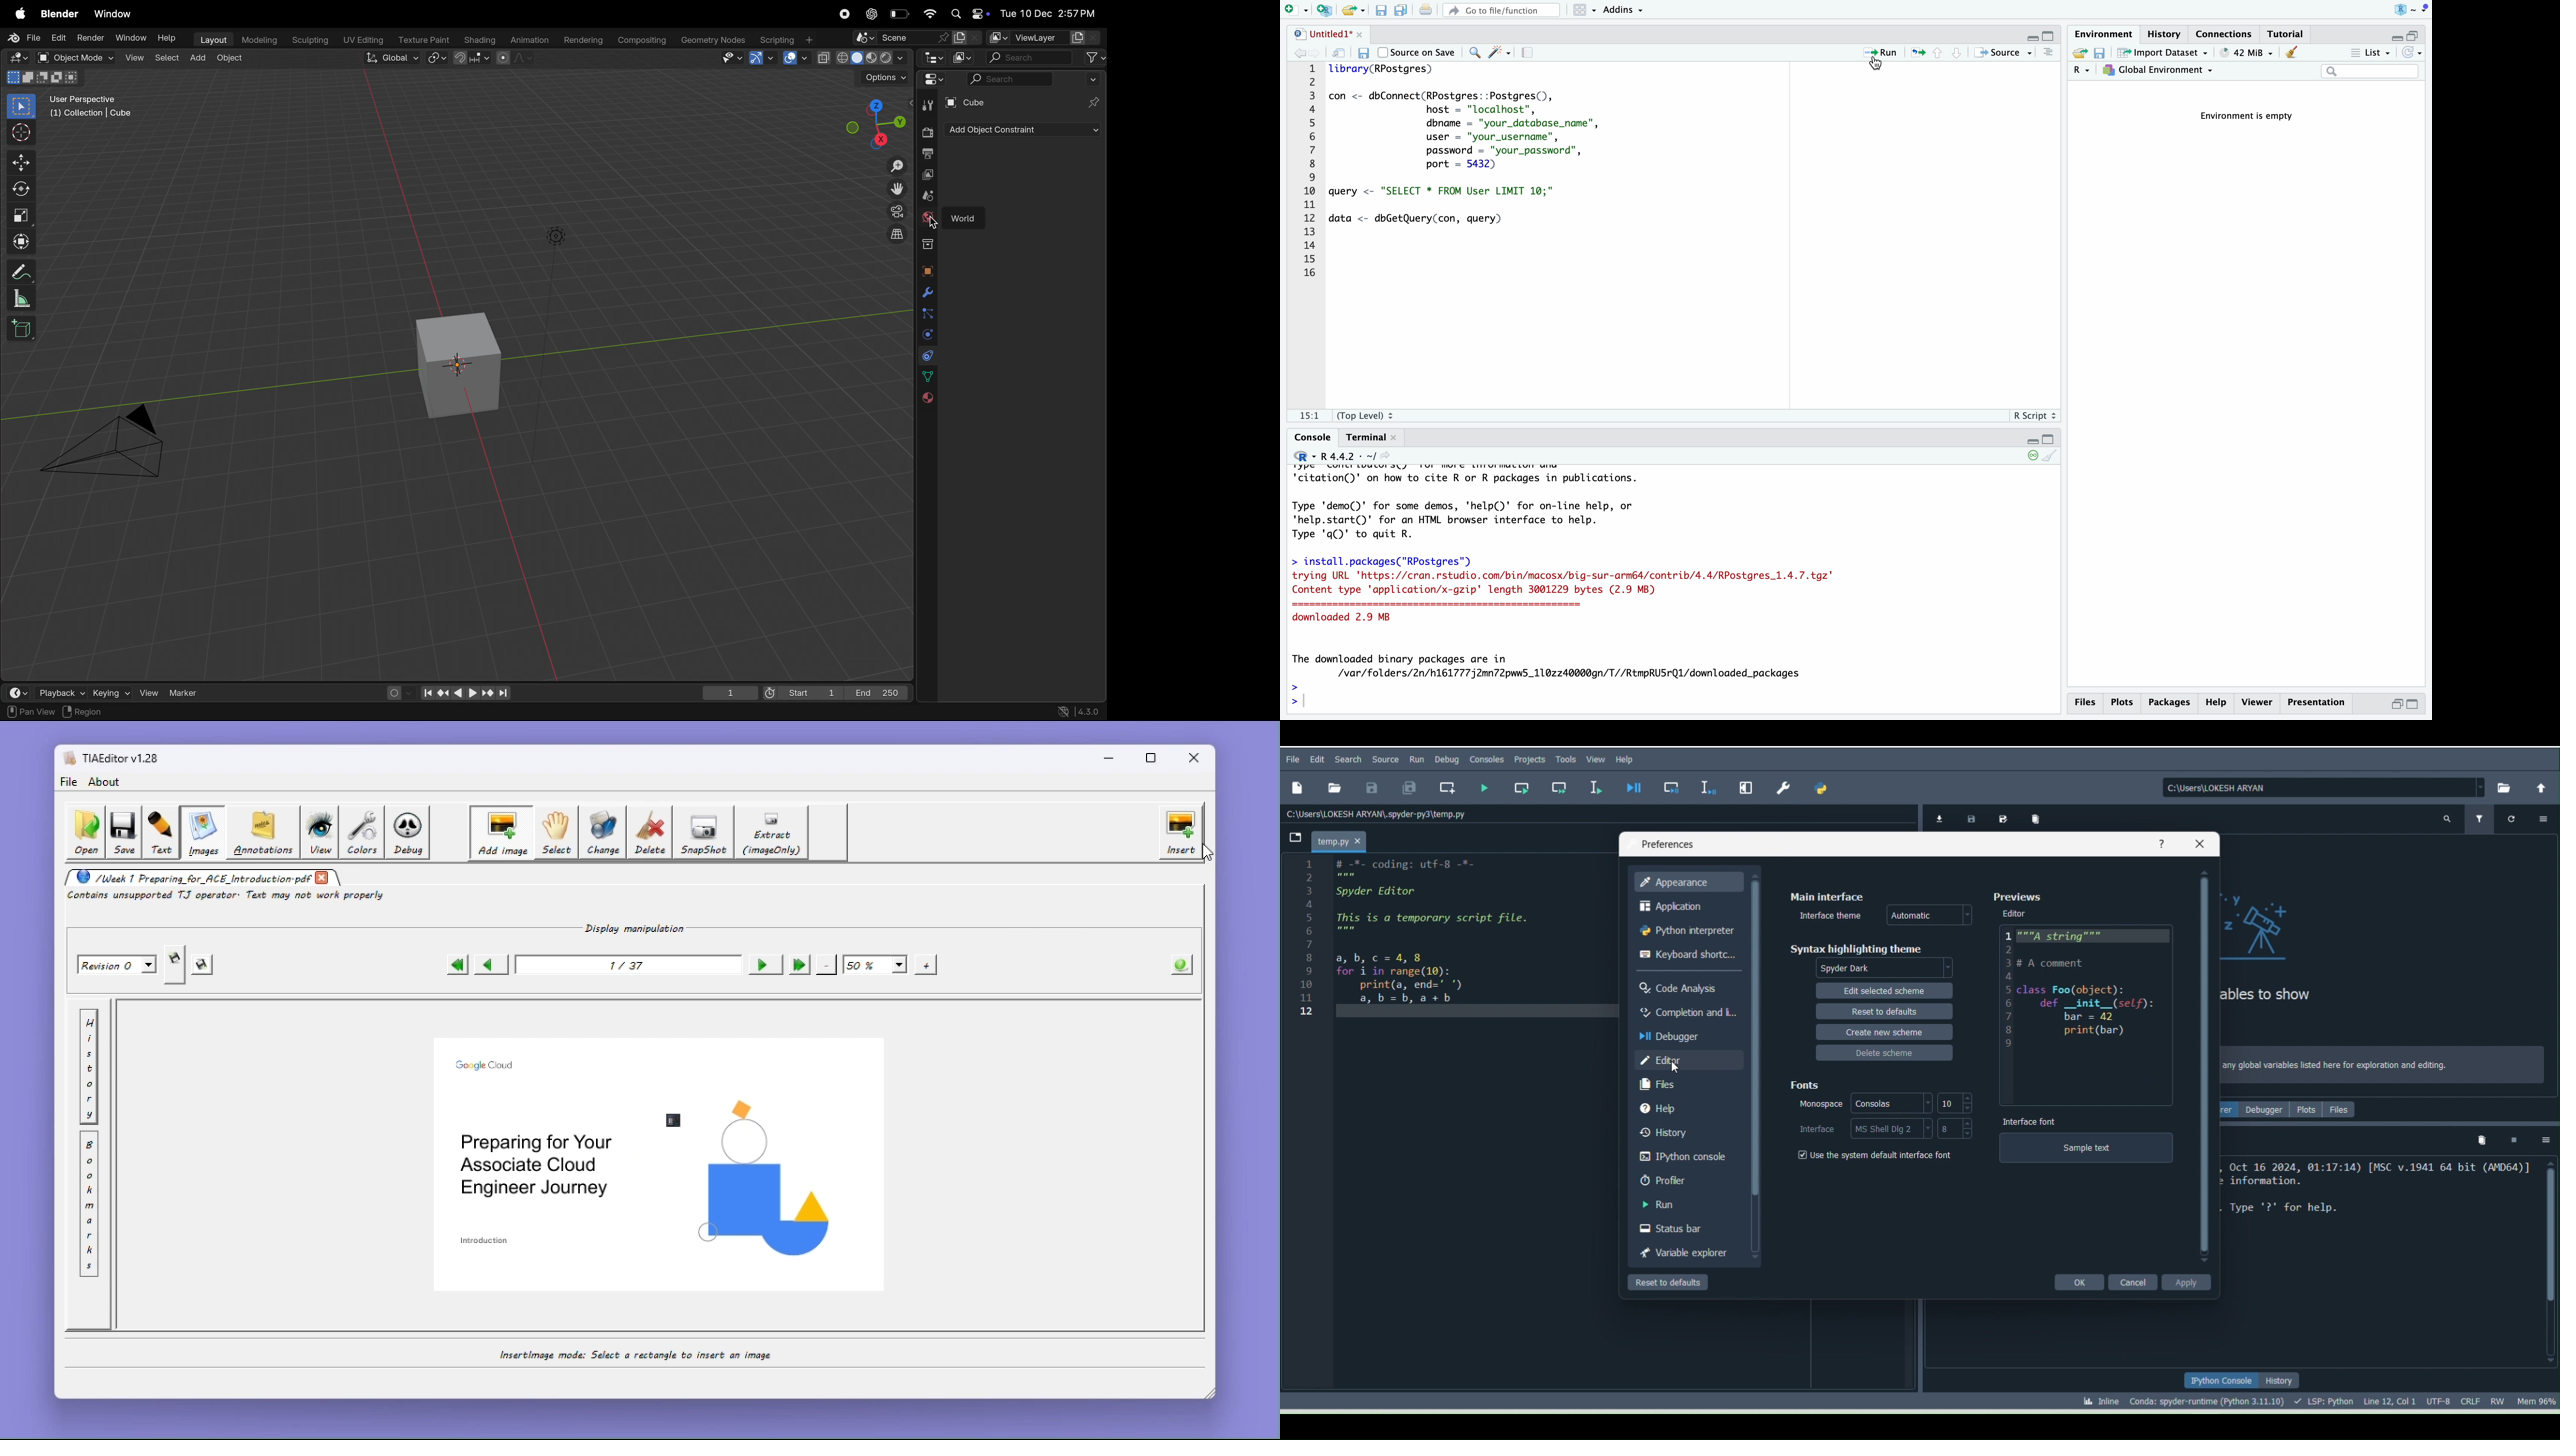 The width and height of the screenshot is (2576, 1456). I want to click on environment, so click(2105, 32).